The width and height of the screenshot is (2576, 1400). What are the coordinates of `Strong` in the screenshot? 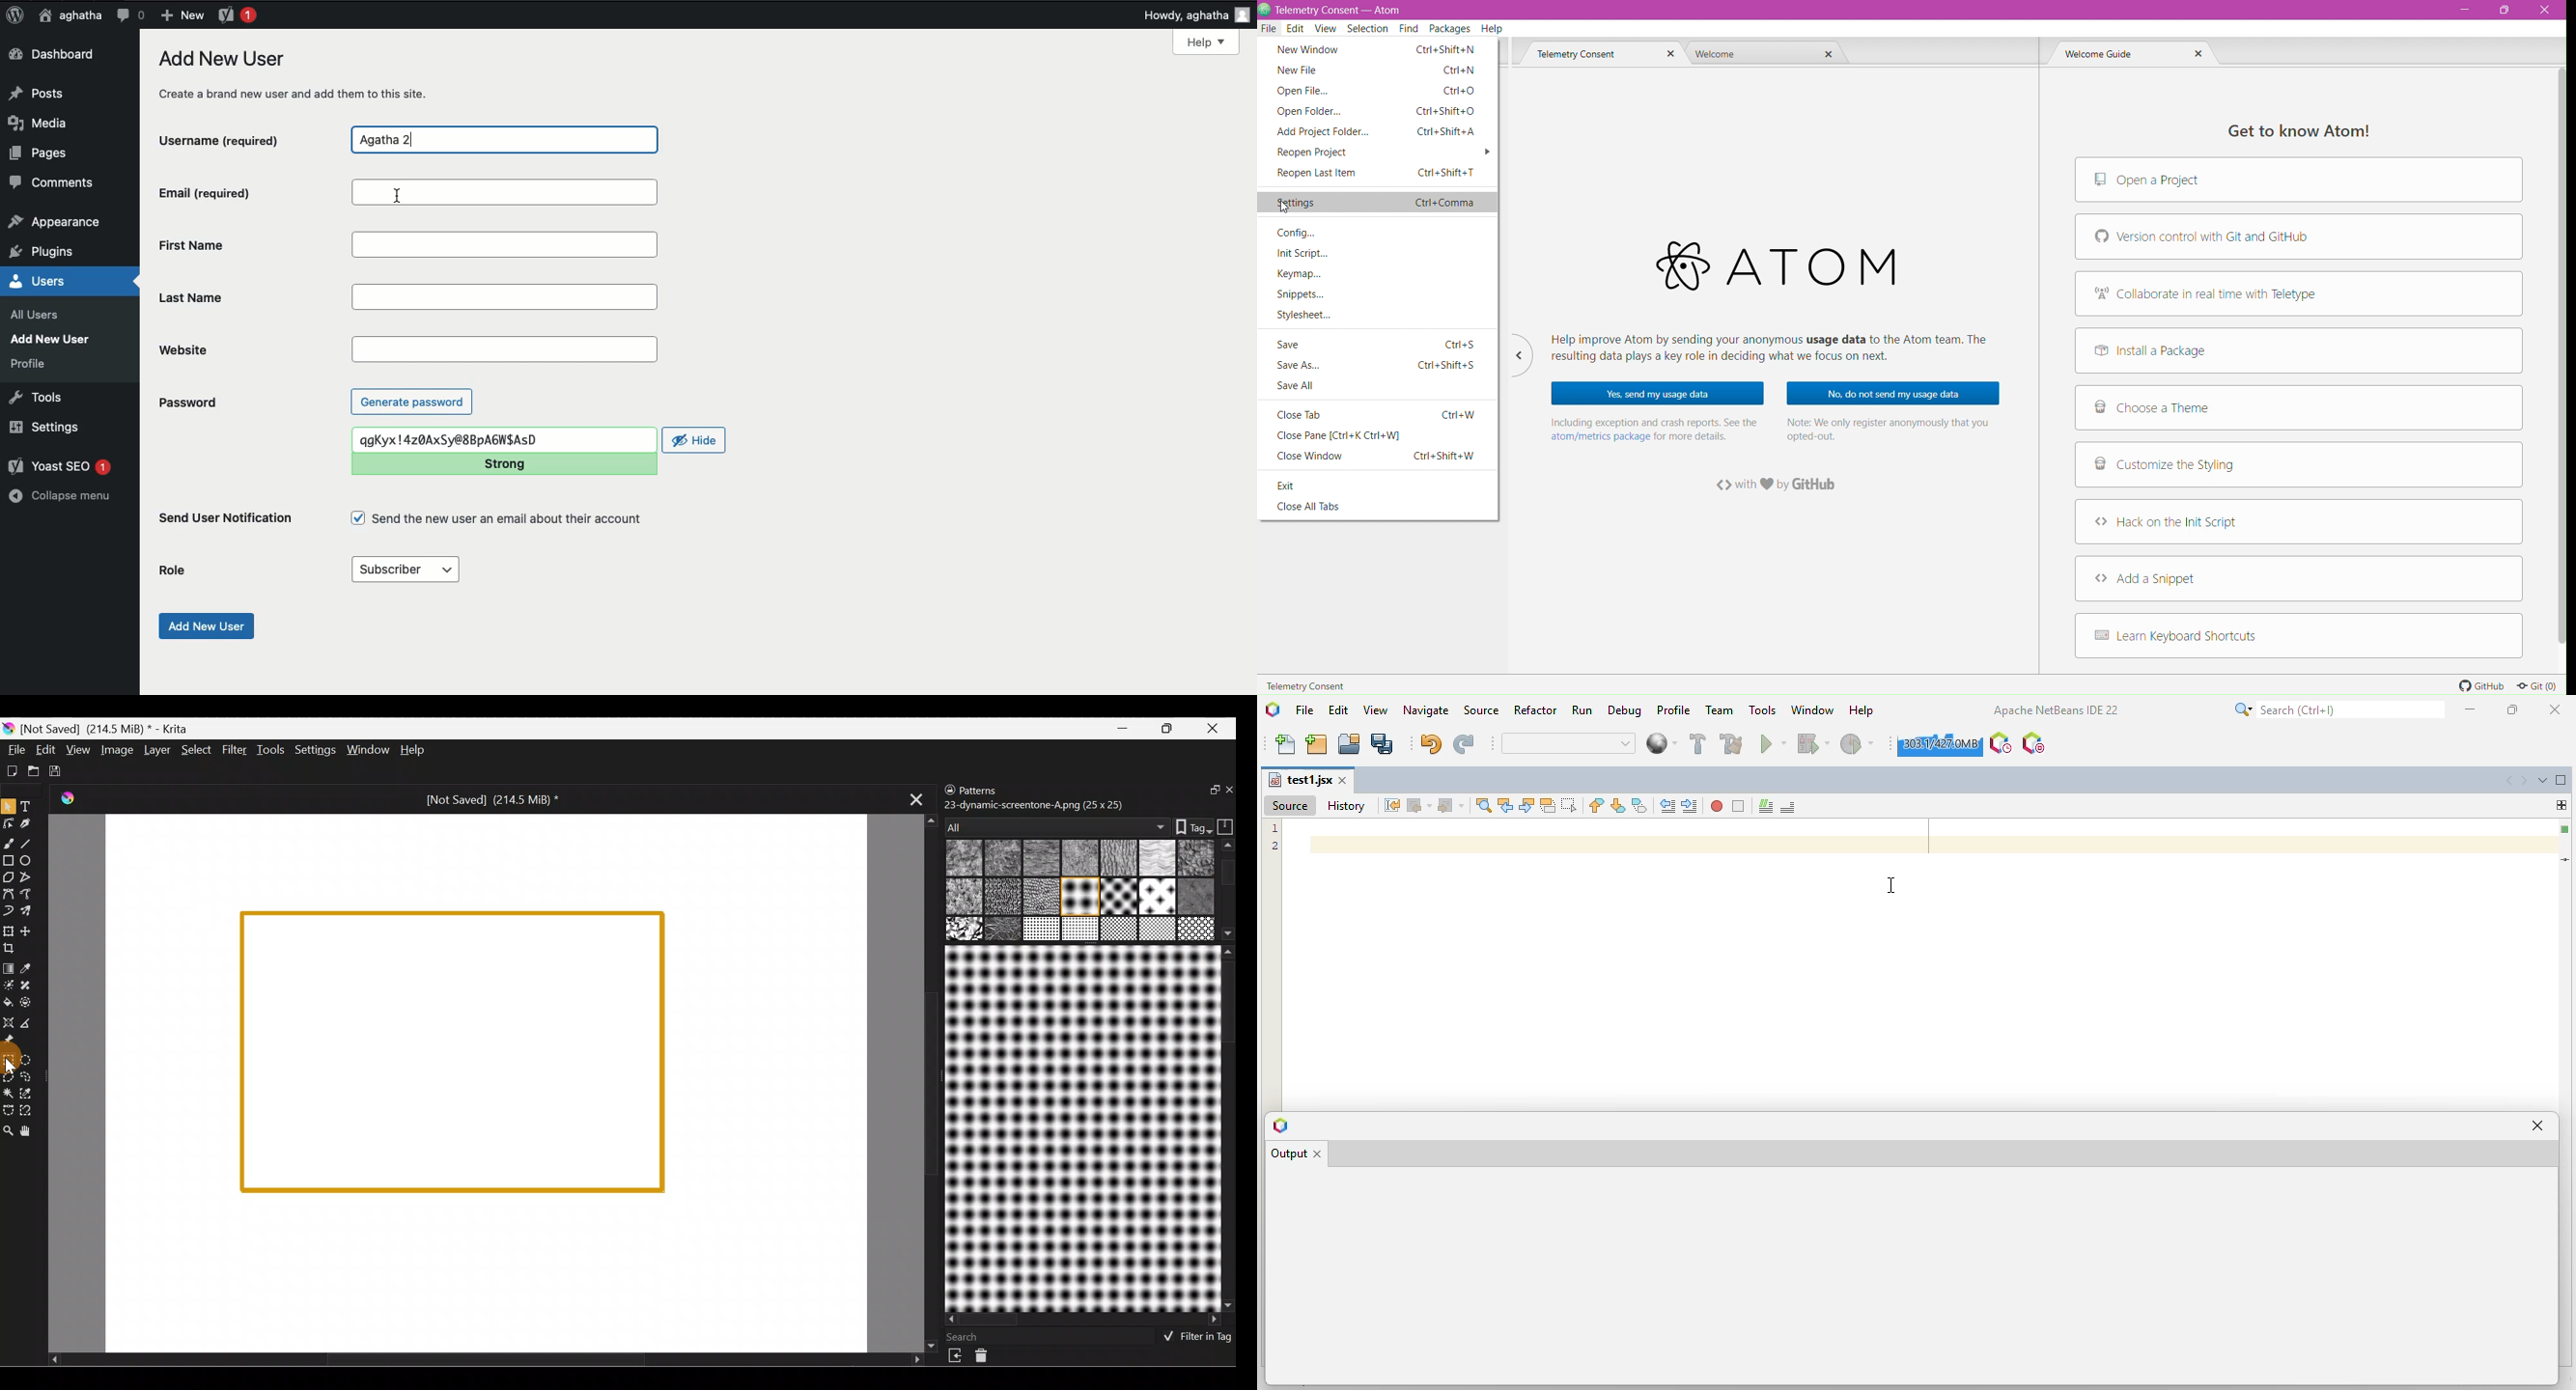 It's located at (508, 464).